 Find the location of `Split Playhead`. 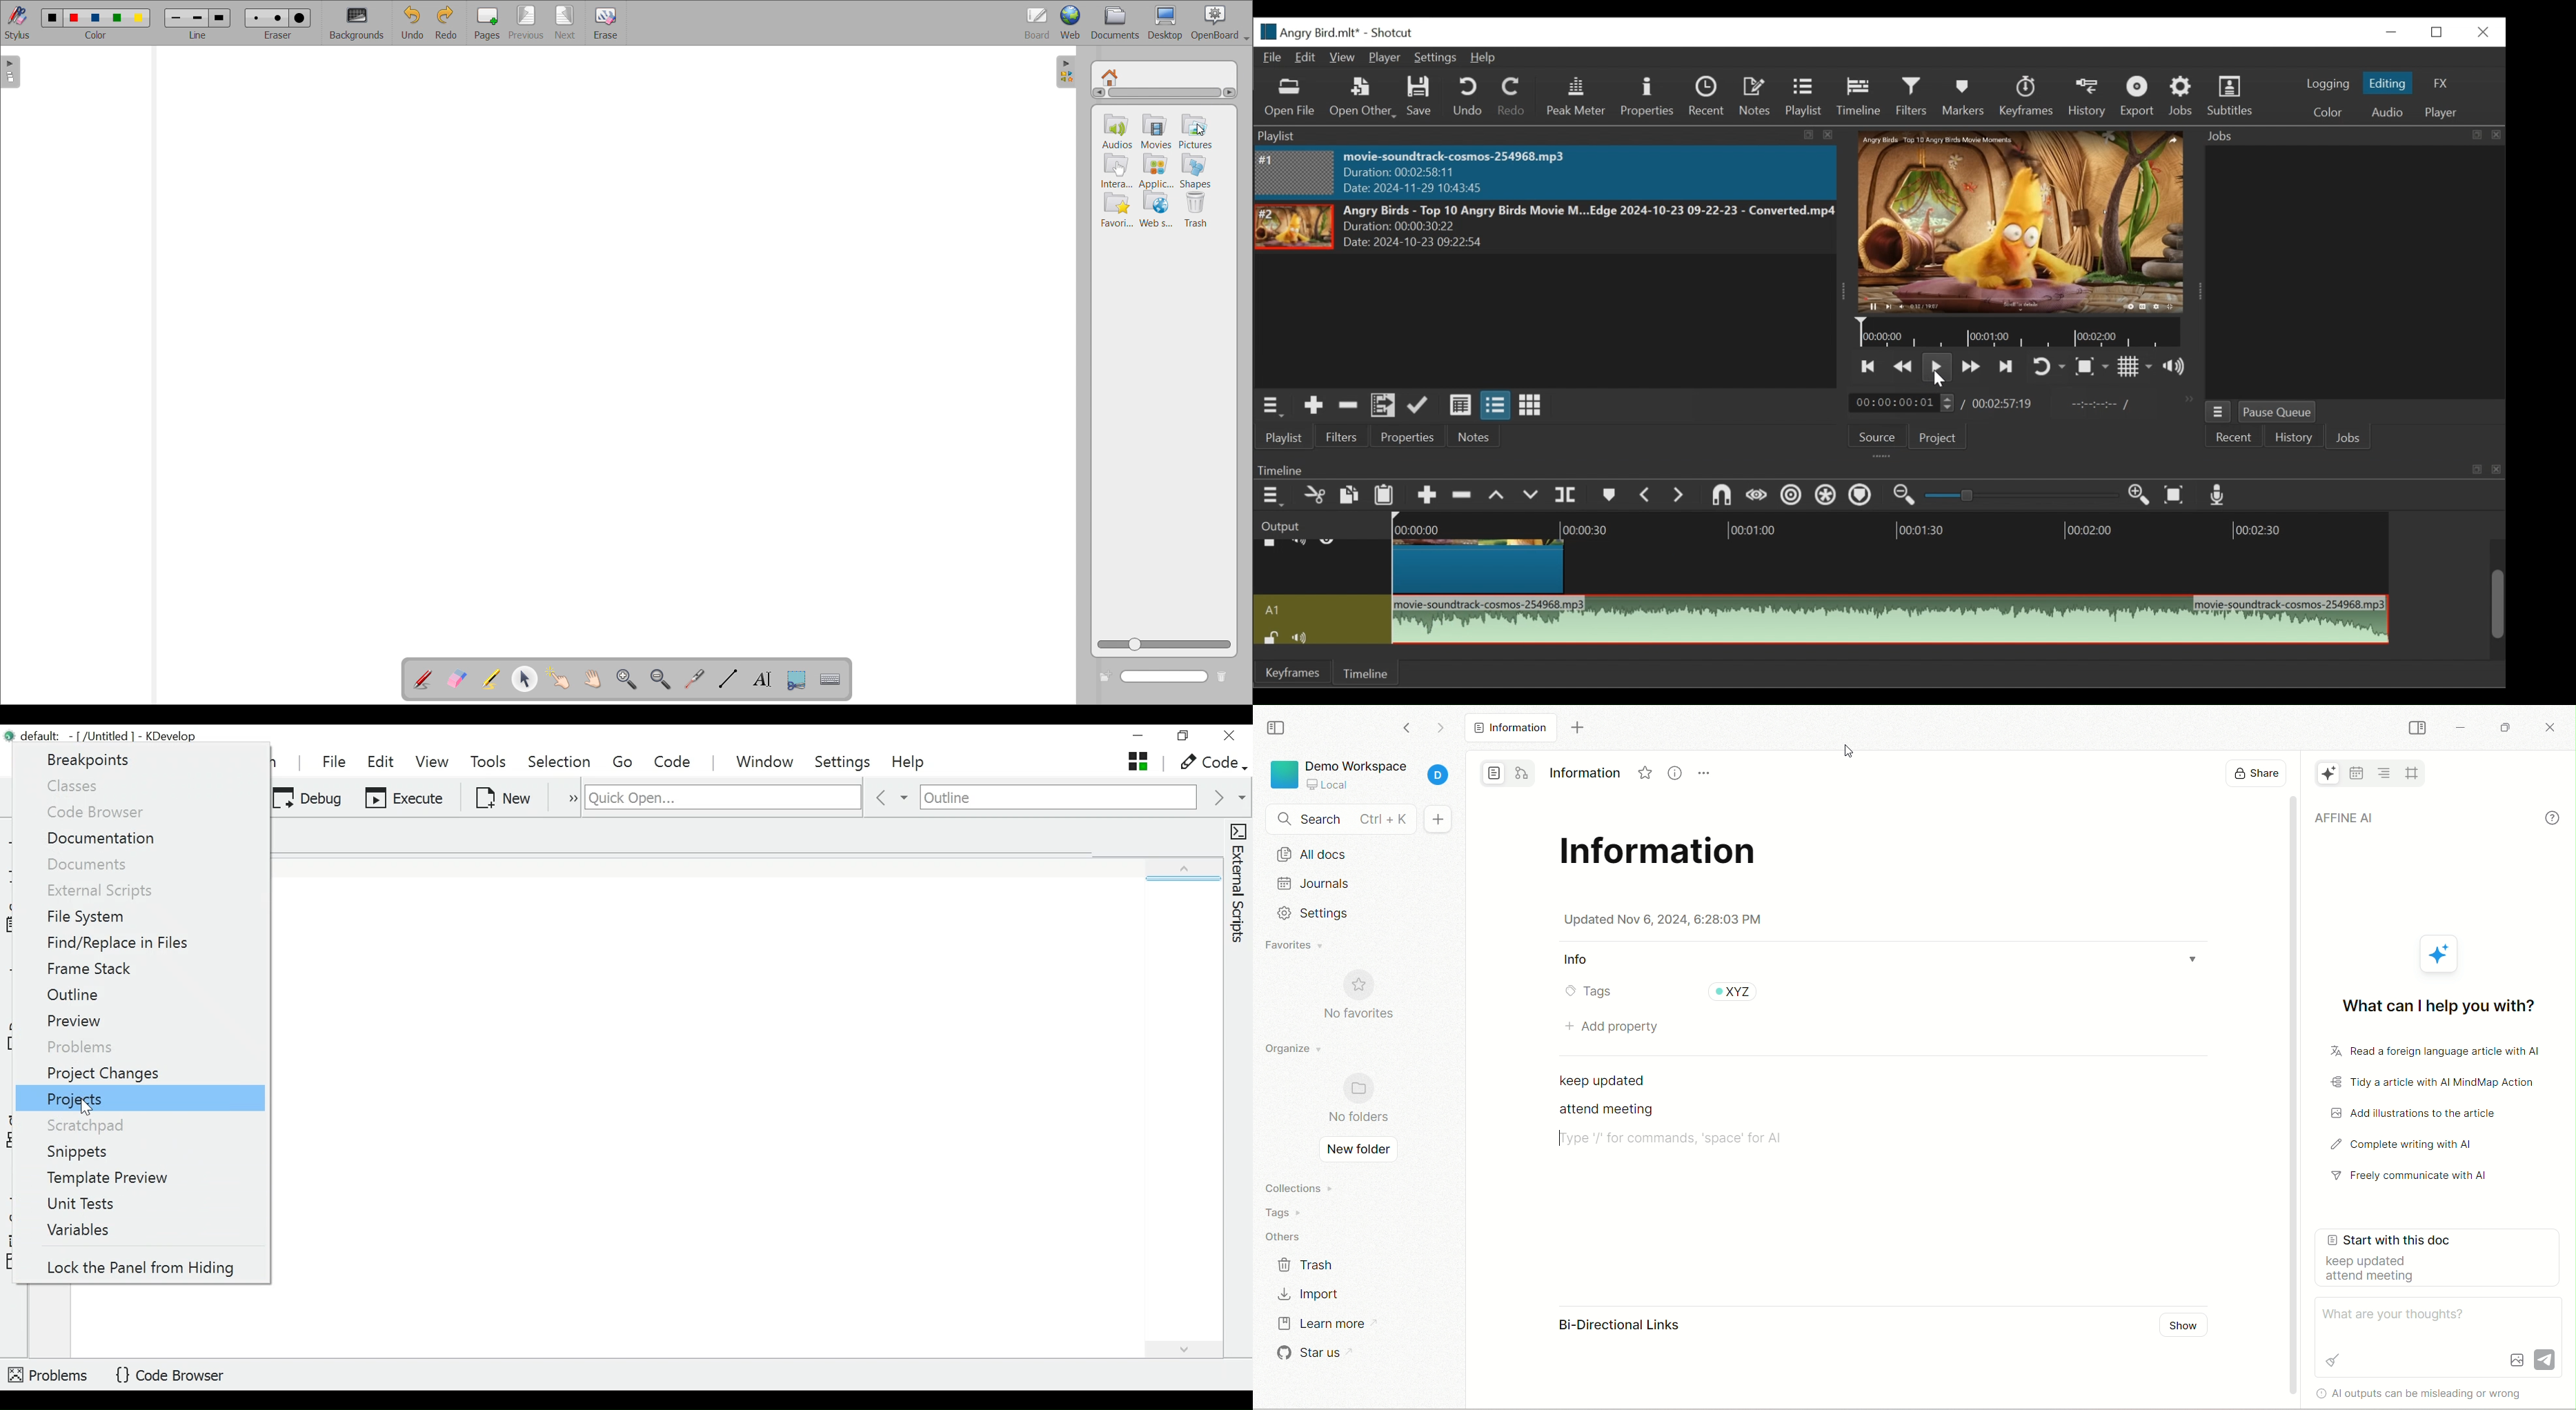

Split Playhead is located at coordinates (1566, 496).